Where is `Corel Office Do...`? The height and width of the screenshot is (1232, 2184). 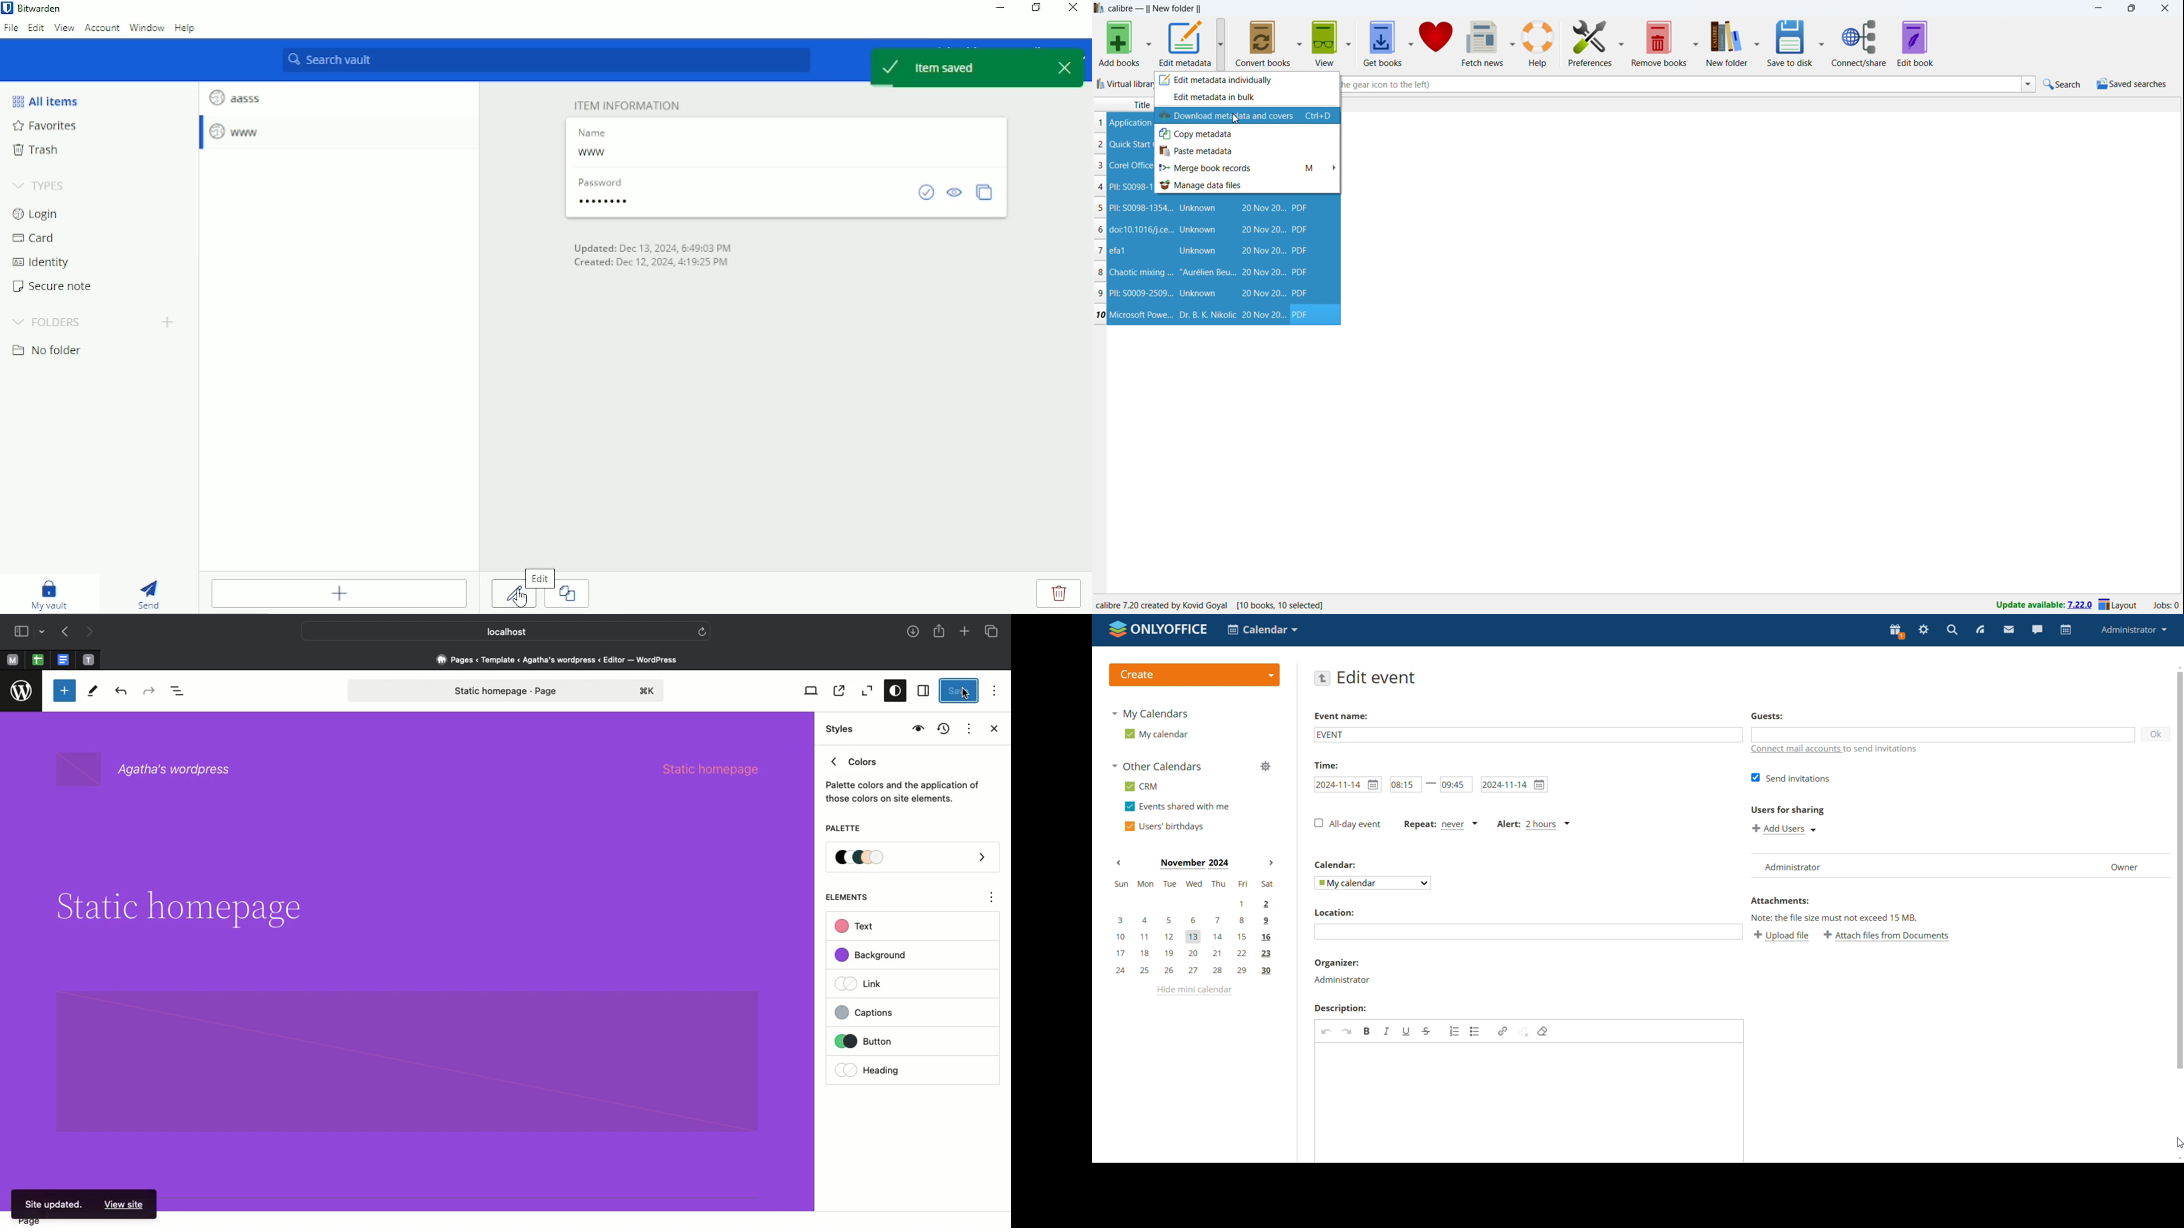
Corel Office Do... is located at coordinates (1130, 165).